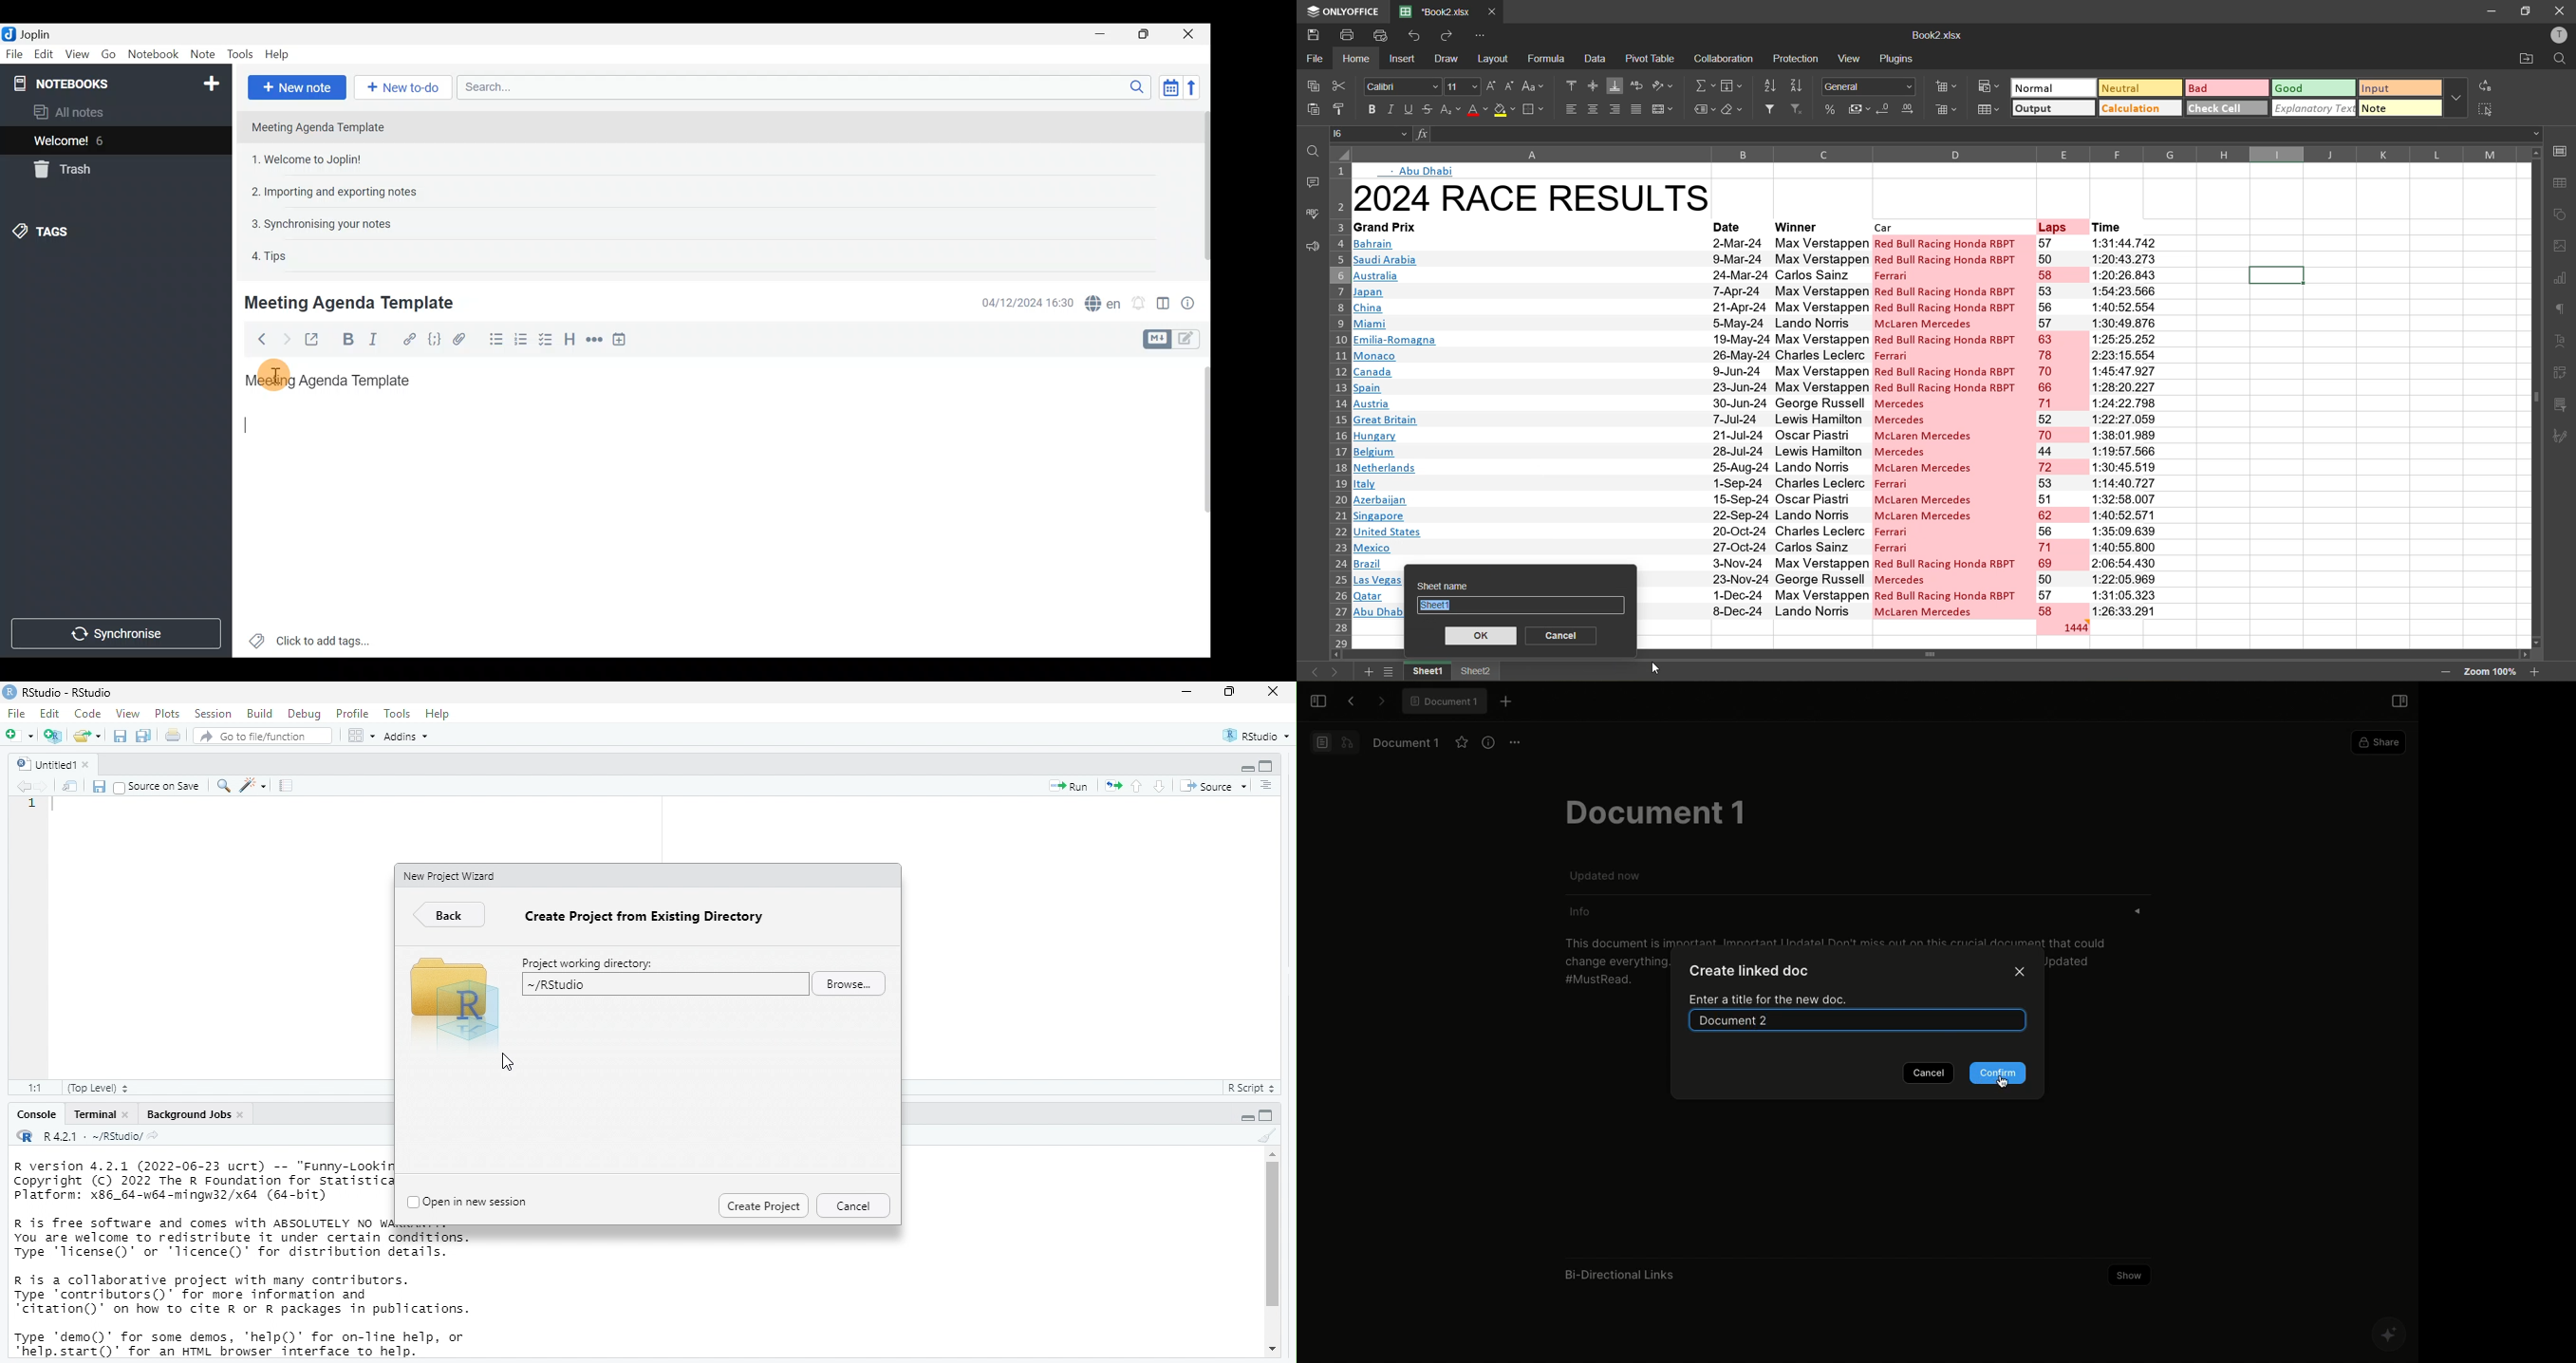  I want to click on source on save, so click(156, 787).